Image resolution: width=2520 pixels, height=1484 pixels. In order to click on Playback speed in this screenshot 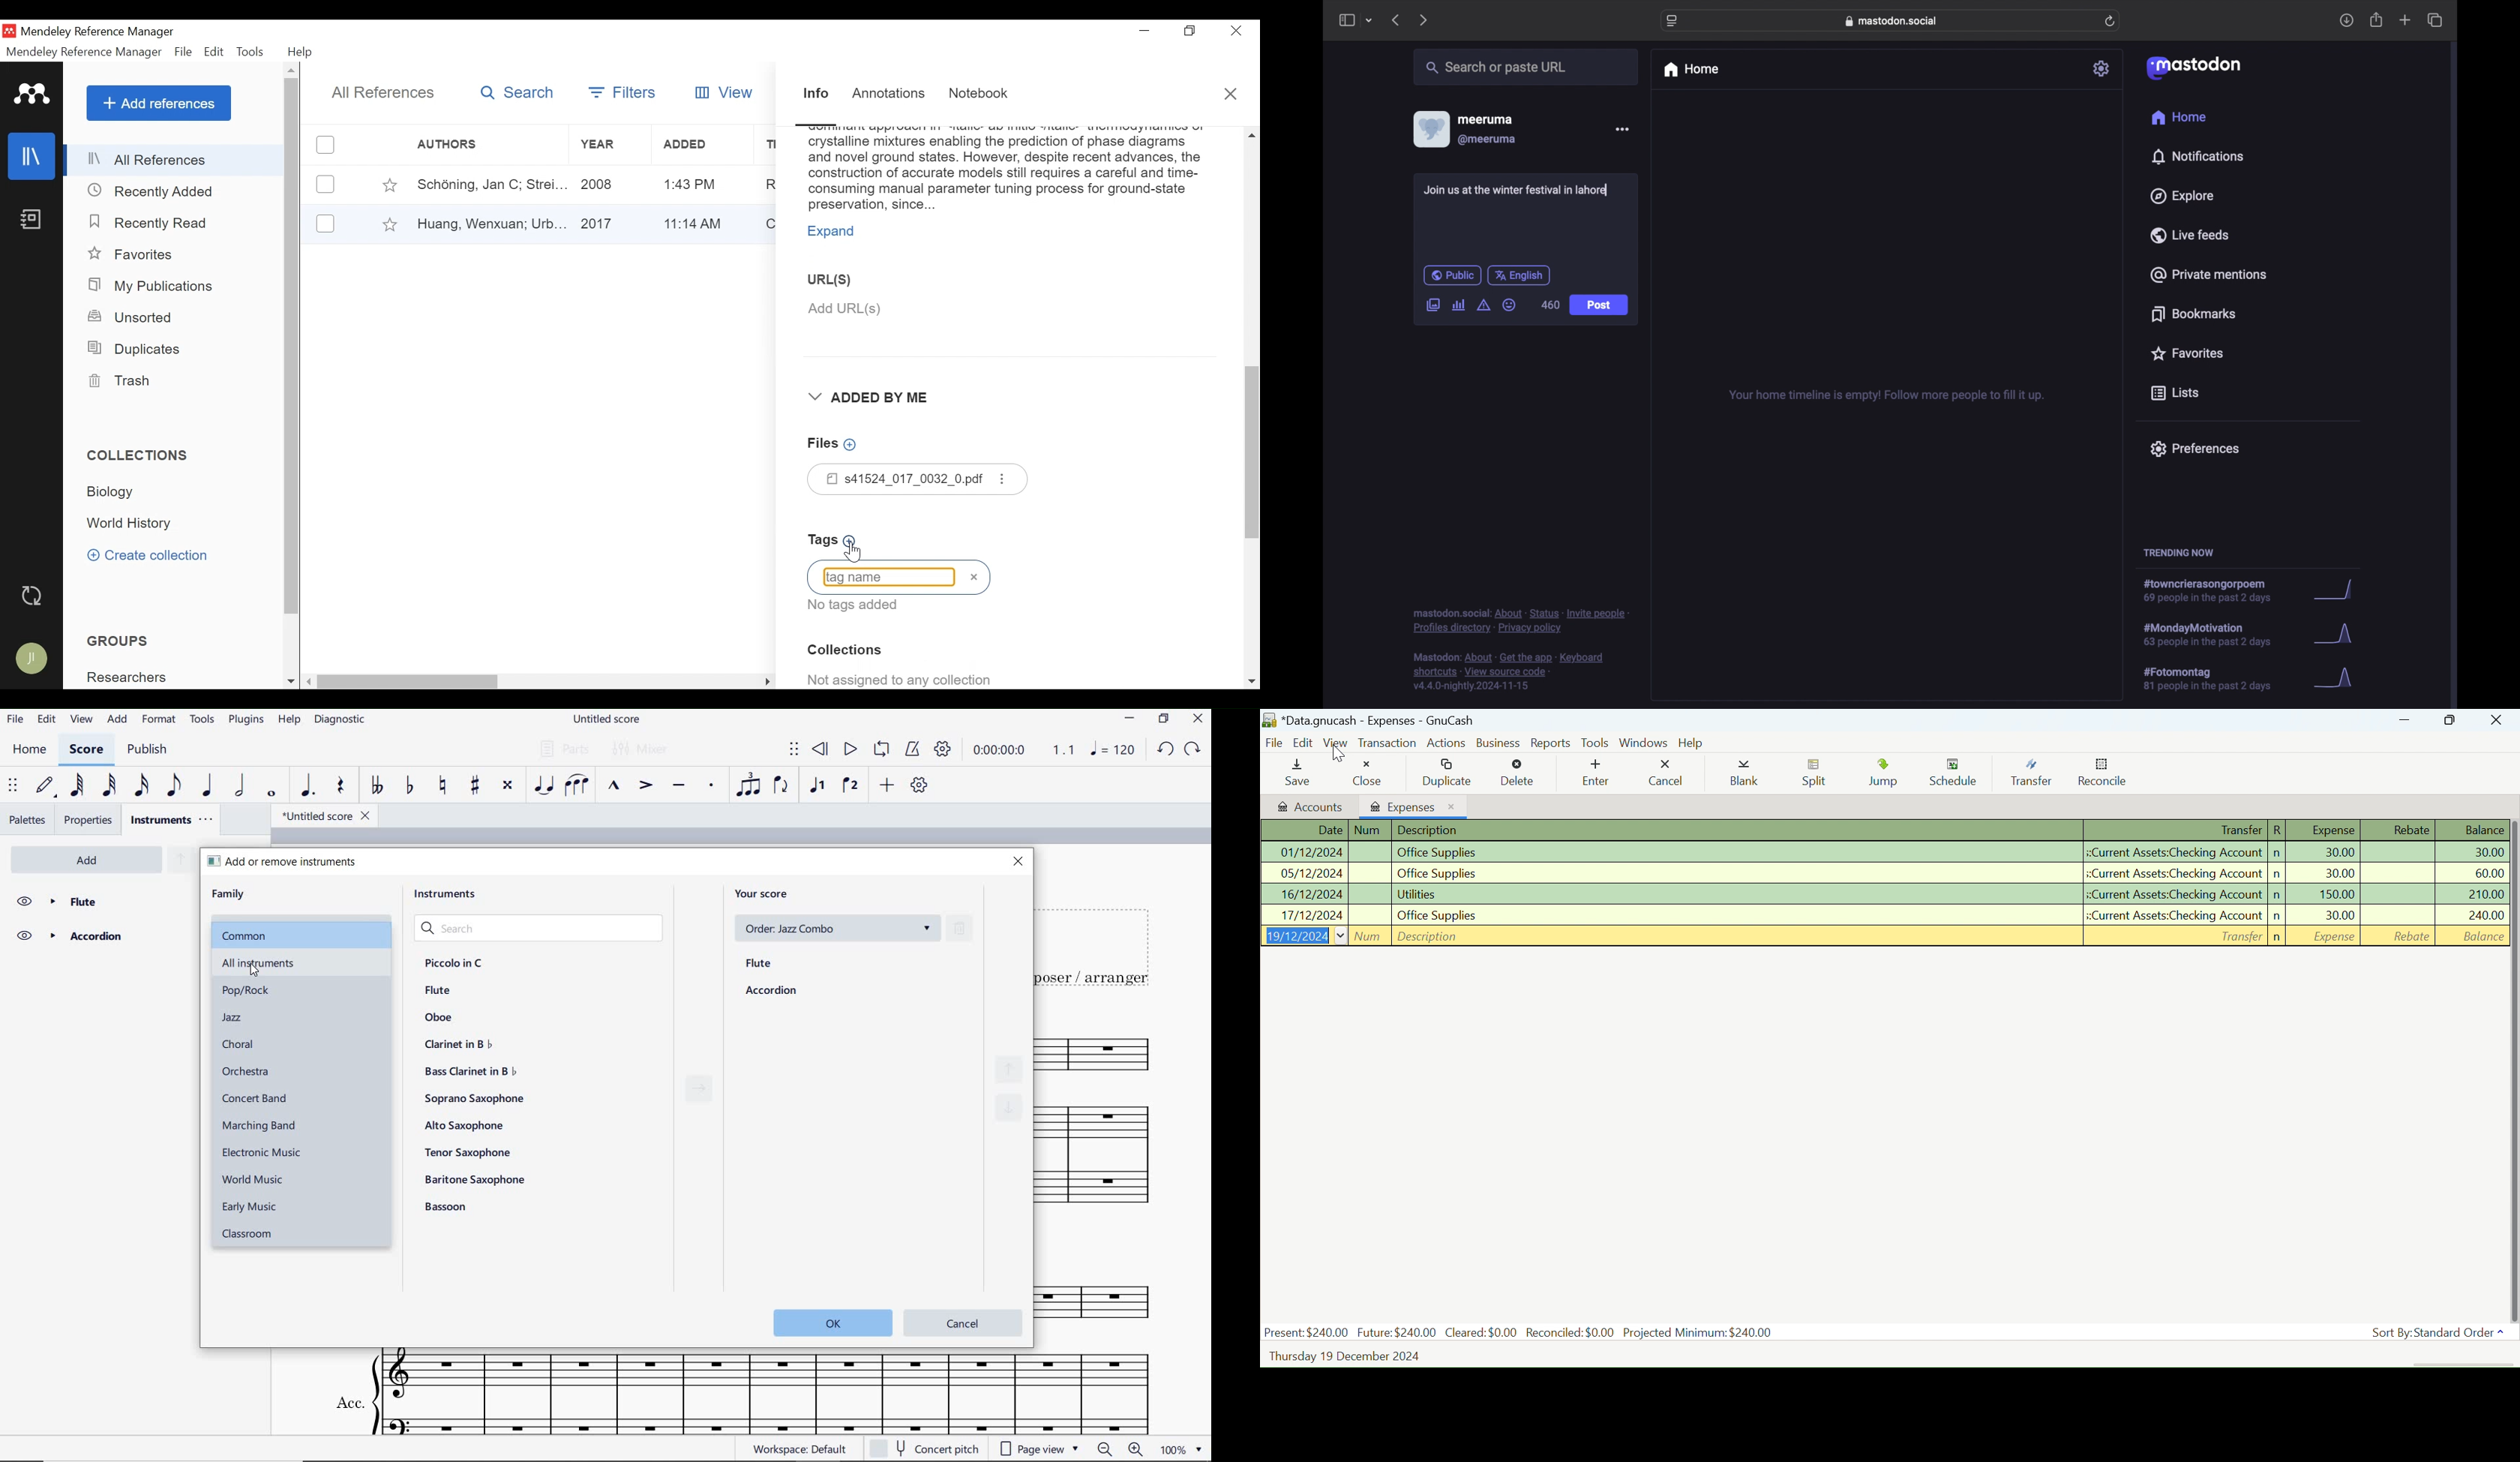, I will do `click(1065, 749)`.